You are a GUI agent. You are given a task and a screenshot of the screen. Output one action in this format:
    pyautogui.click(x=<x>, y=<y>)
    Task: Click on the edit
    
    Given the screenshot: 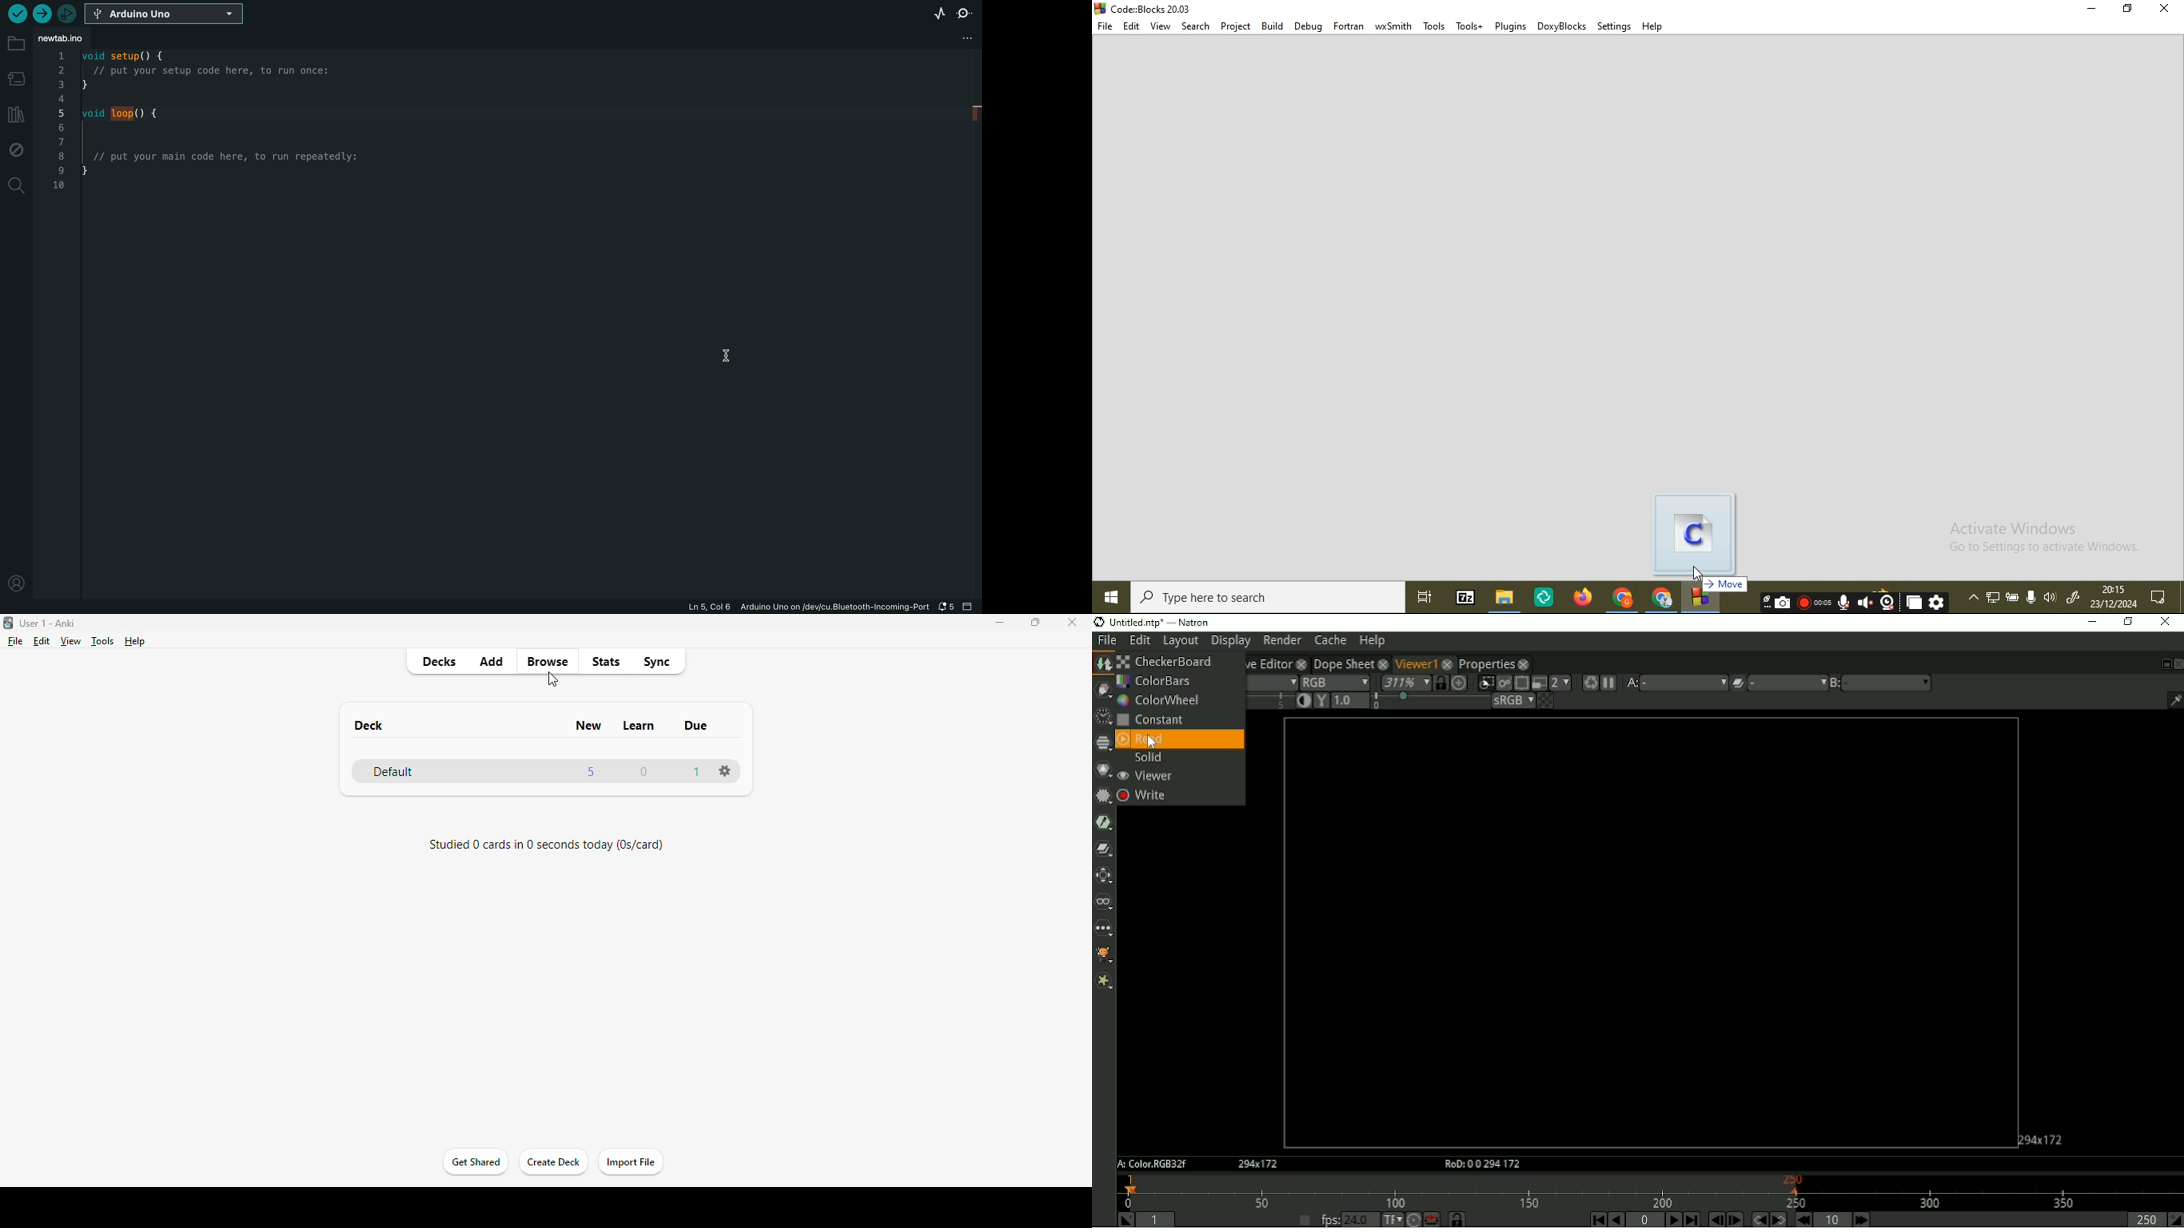 What is the action you would take?
    pyautogui.click(x=41, y=641)
    